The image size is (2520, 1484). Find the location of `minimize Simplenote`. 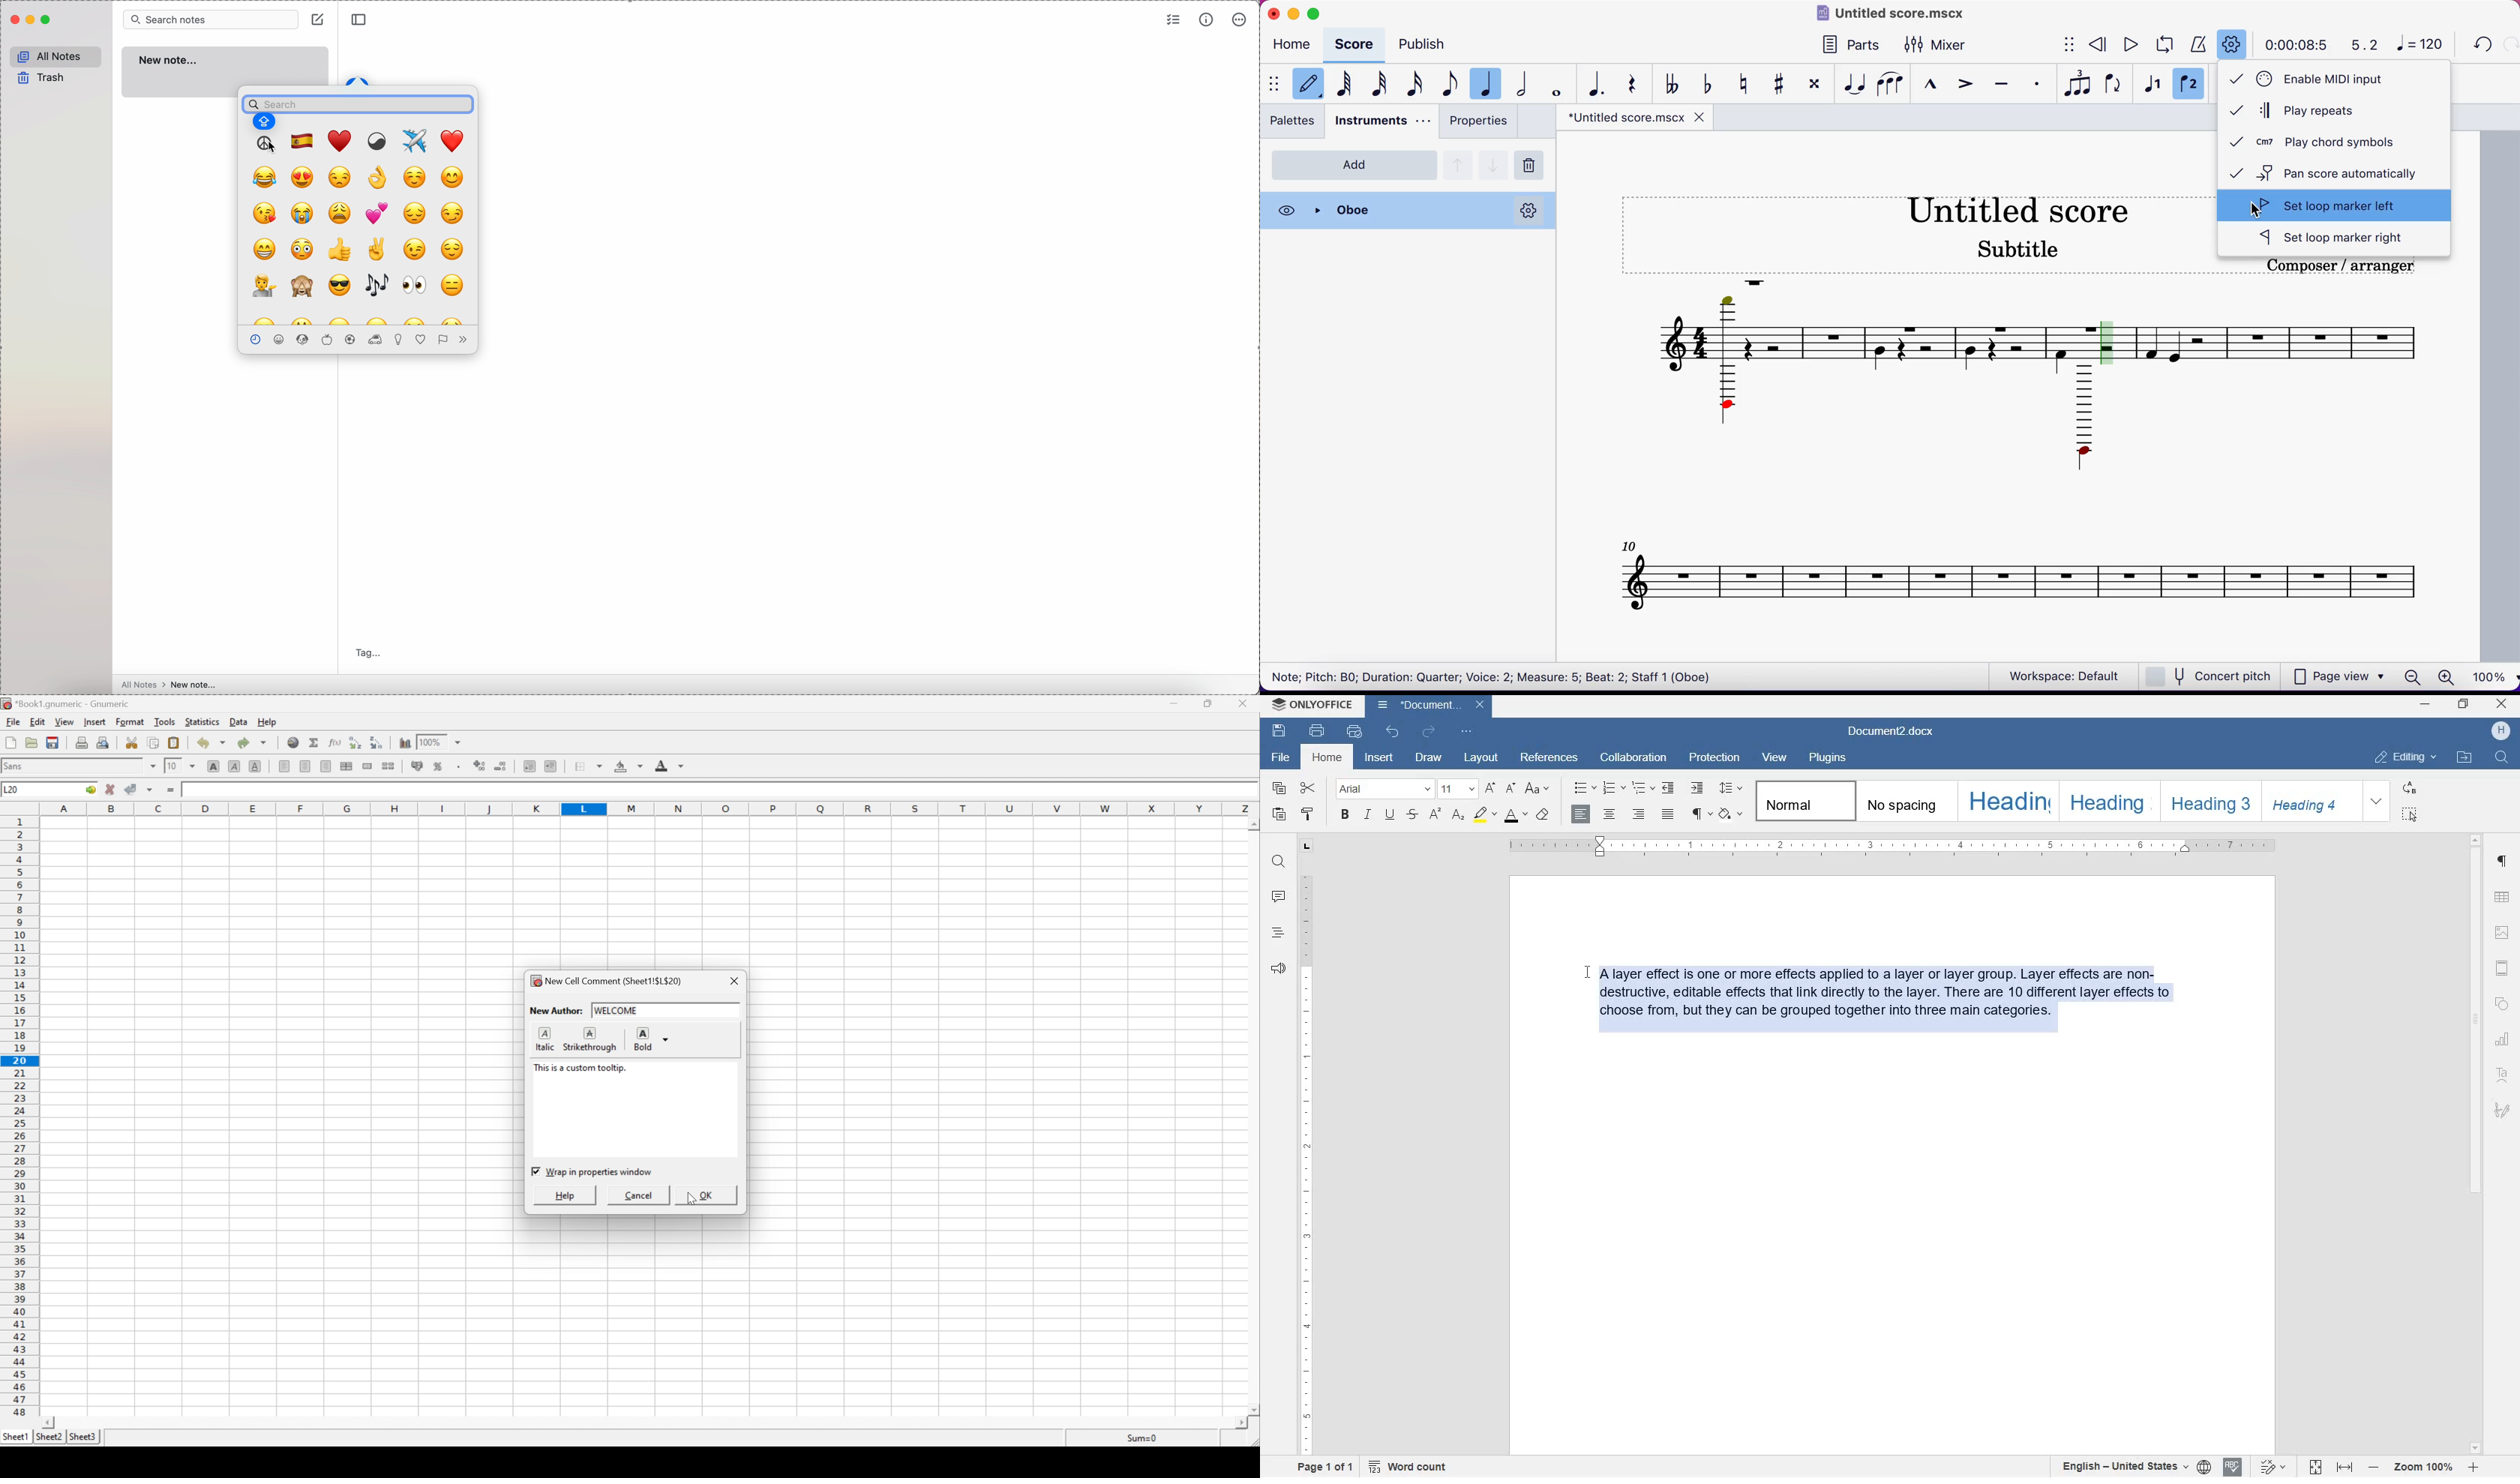

minimize Simplenote is located at coordinates (31, 21).